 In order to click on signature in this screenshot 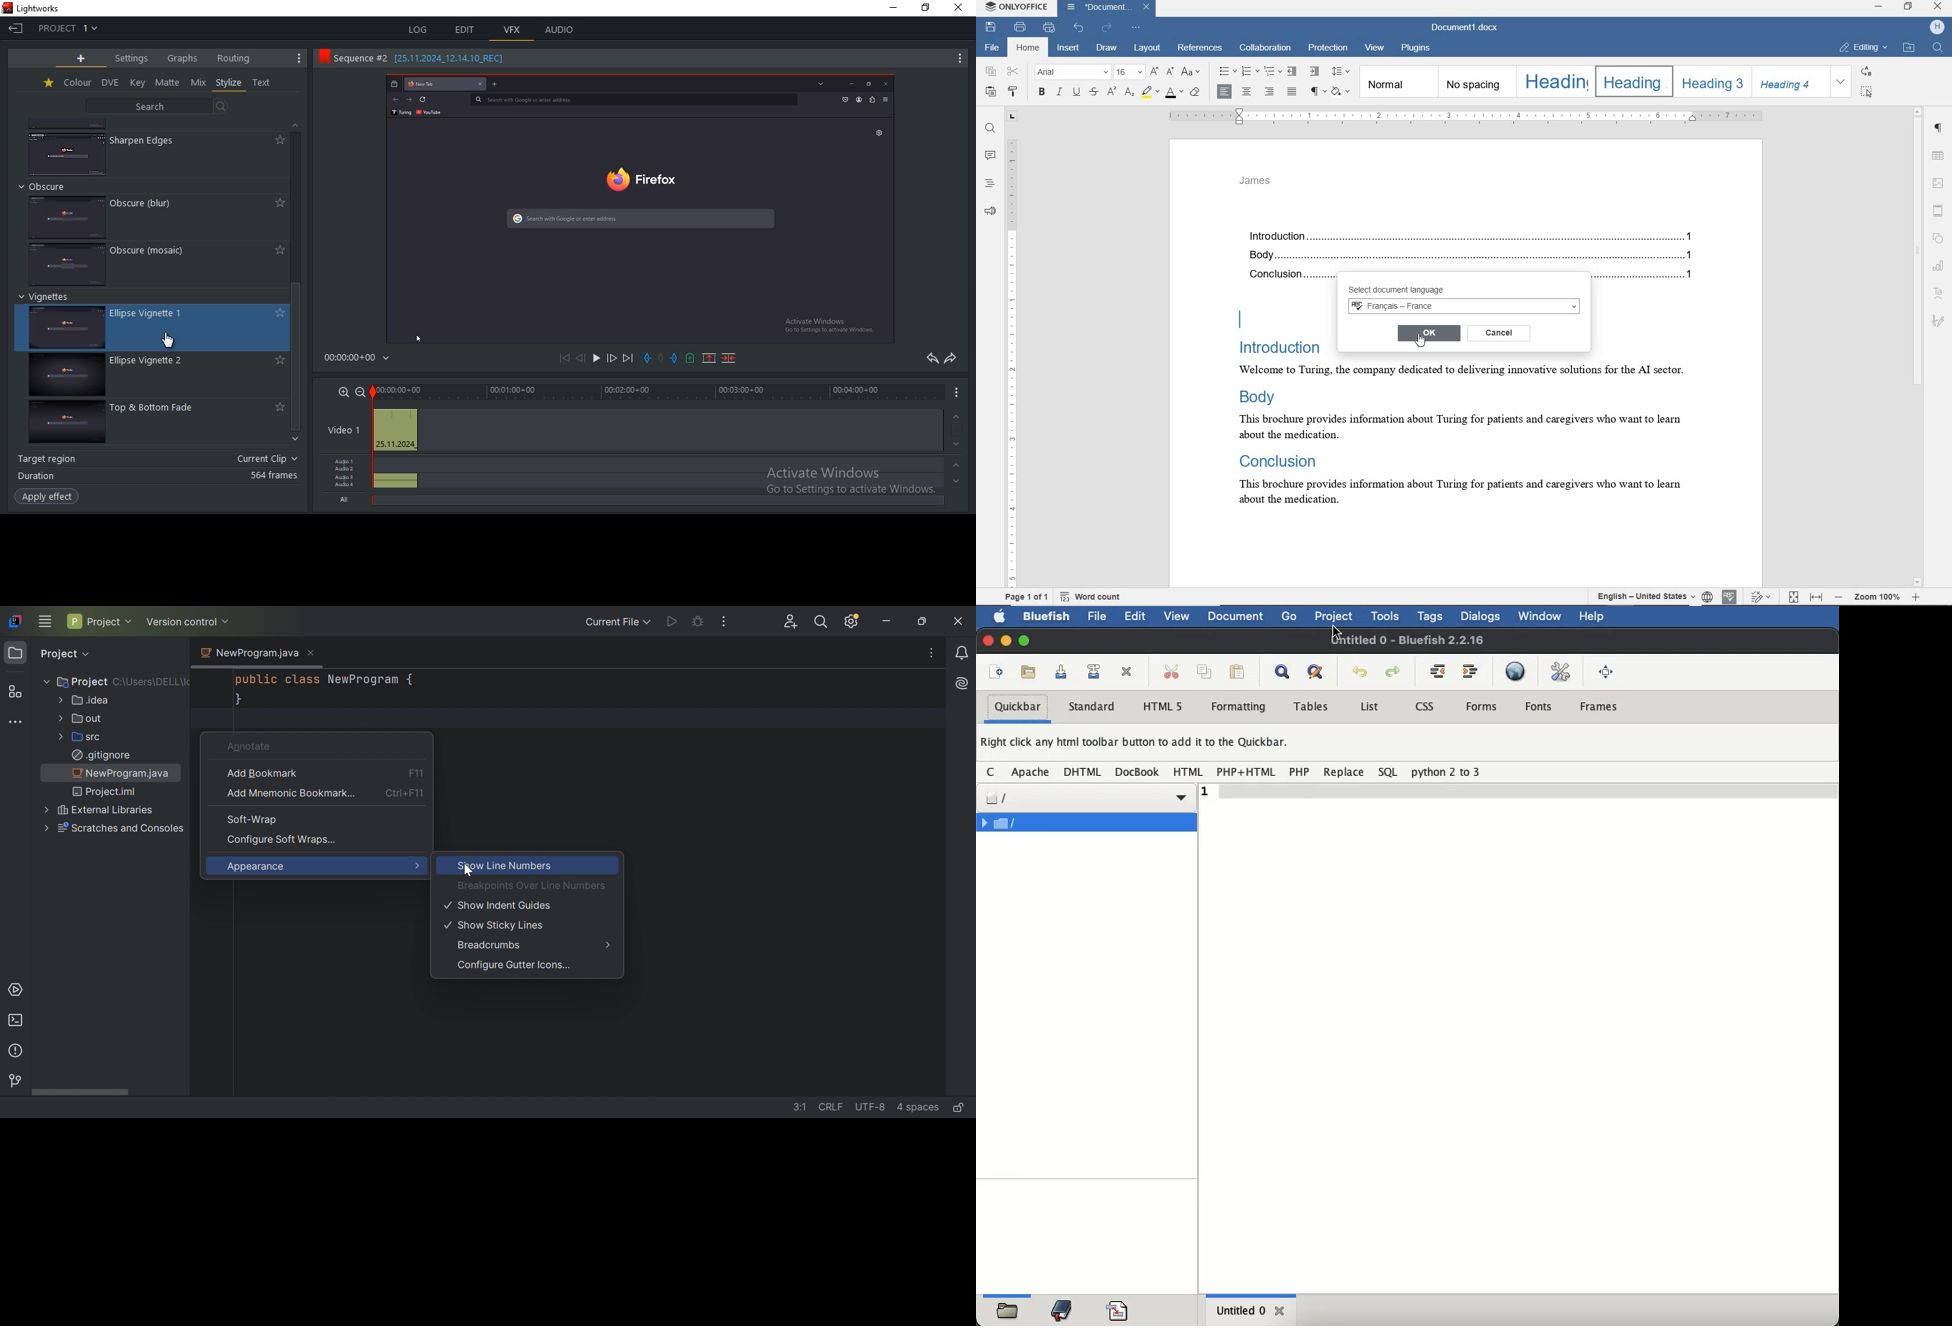, I will do `click(1937, 320)`.